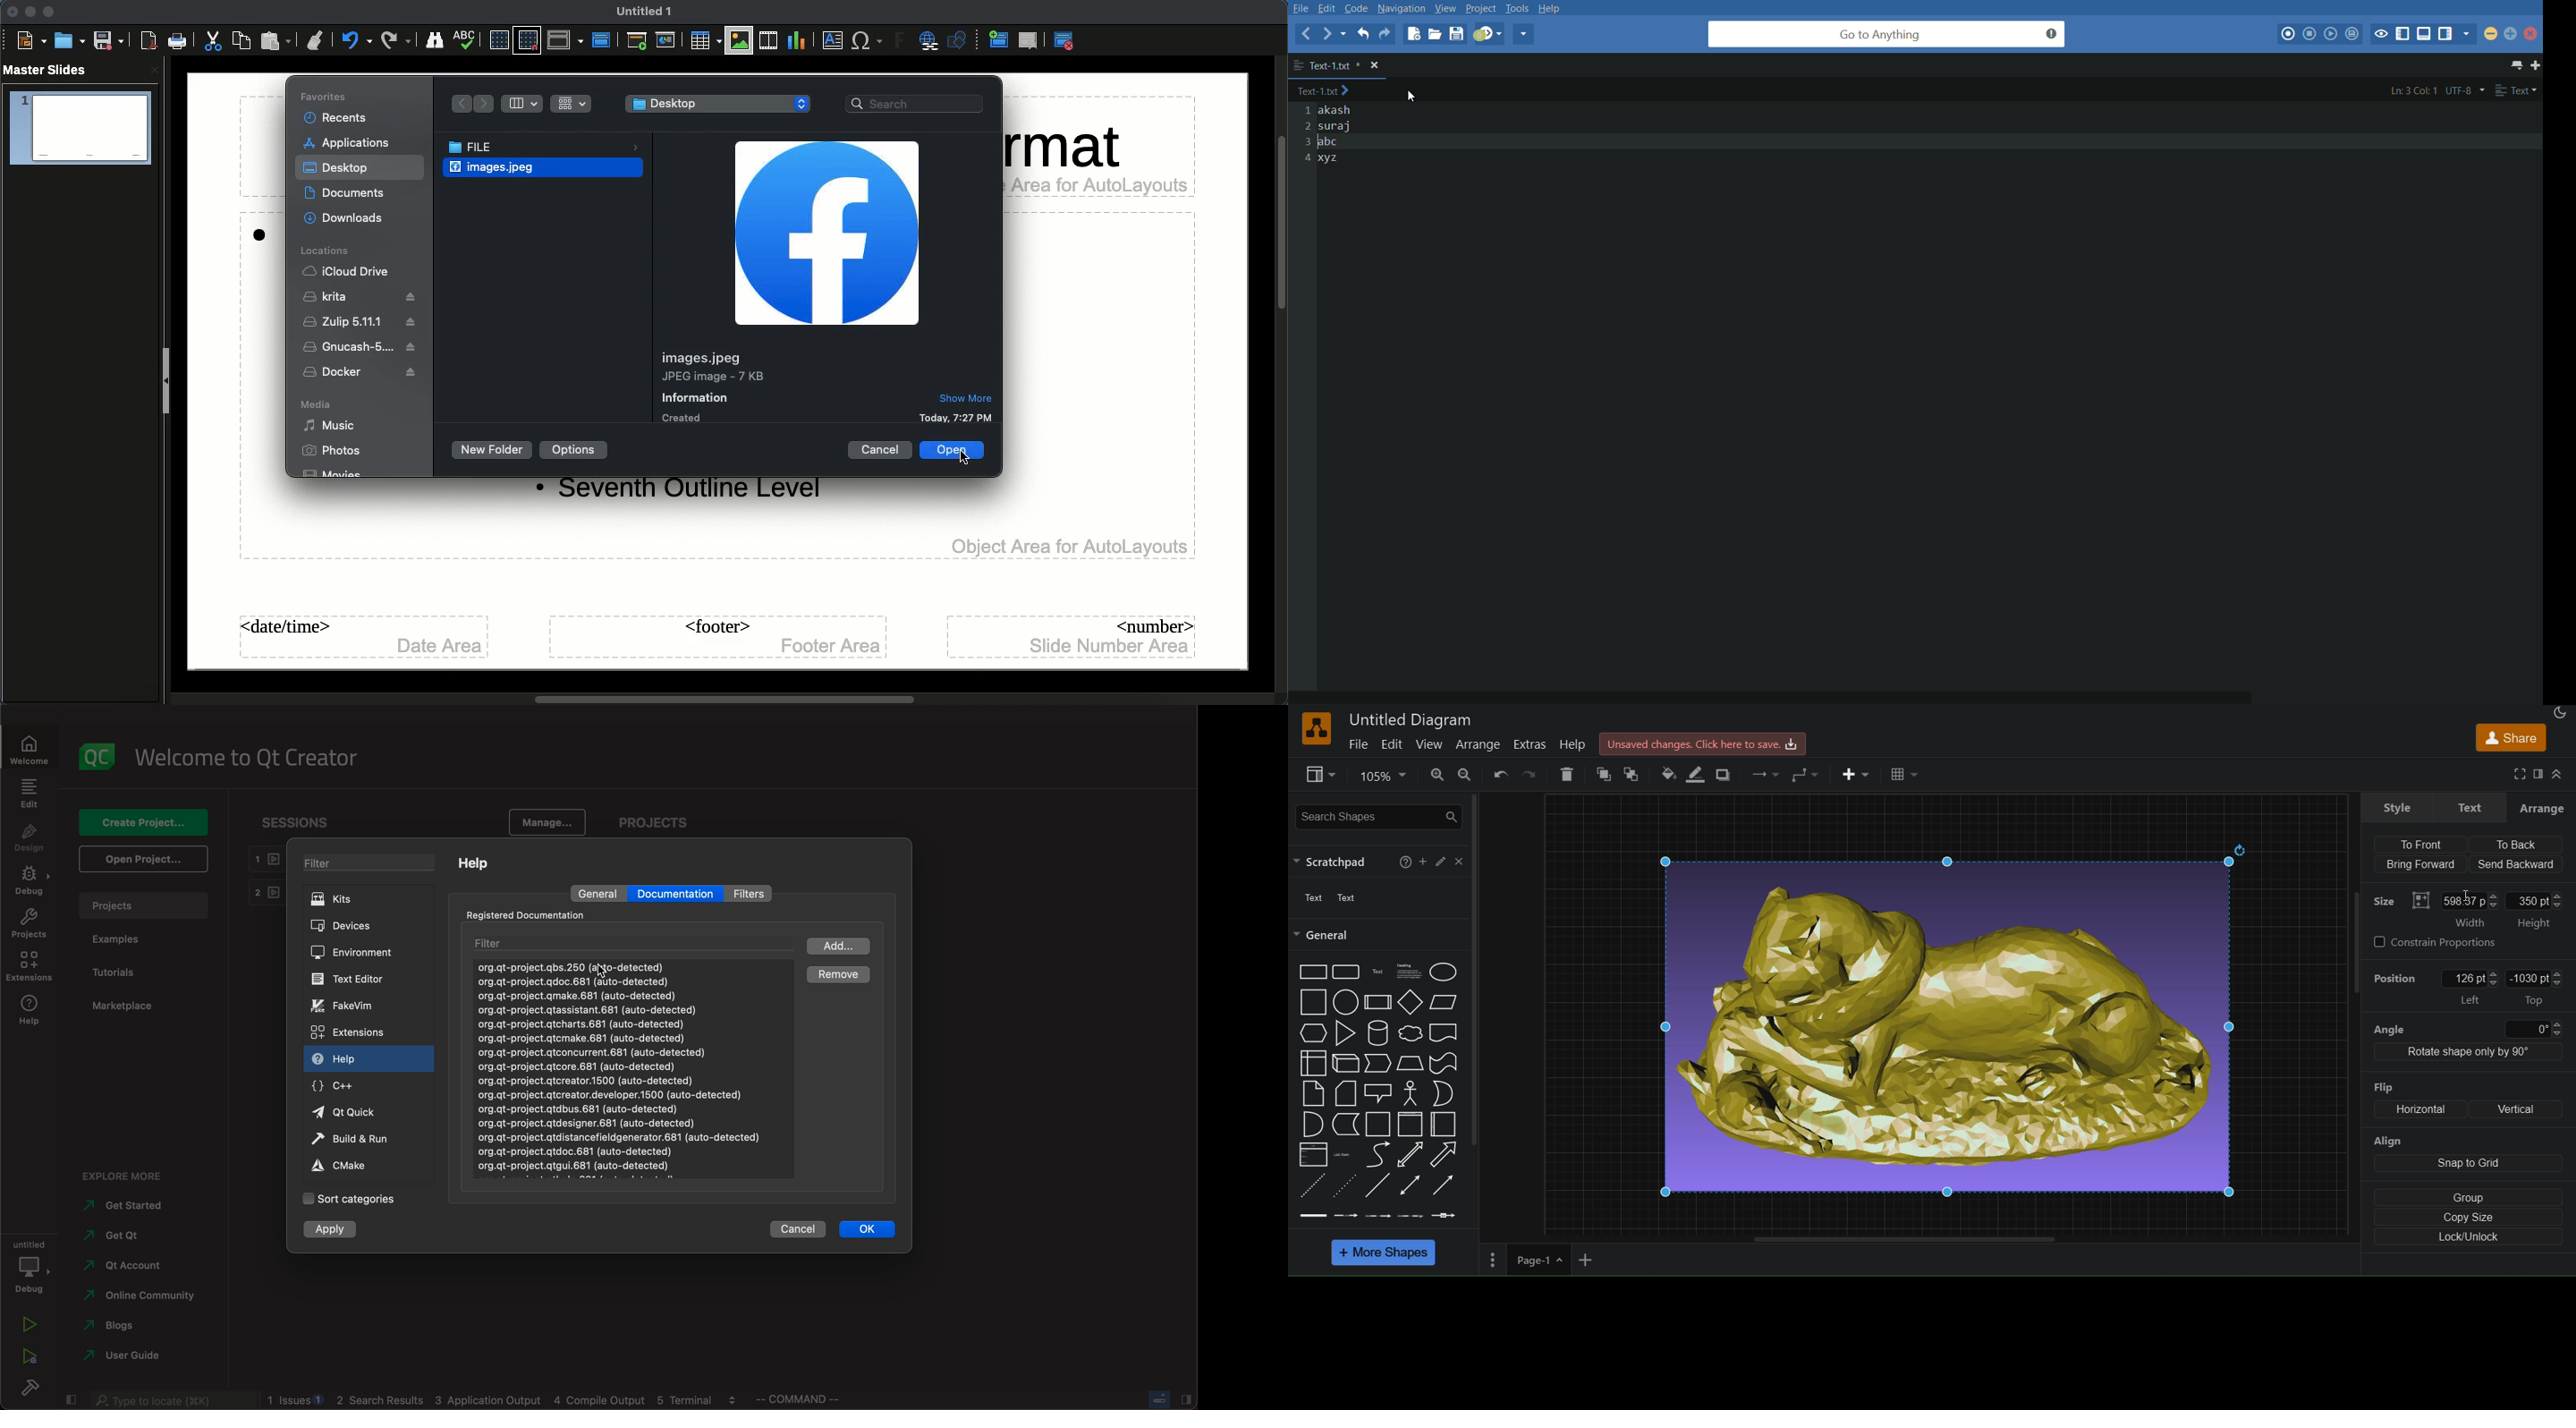  Describe the element at coordinates (831, 41) in the screenshot. I see `Textbox` at that location.